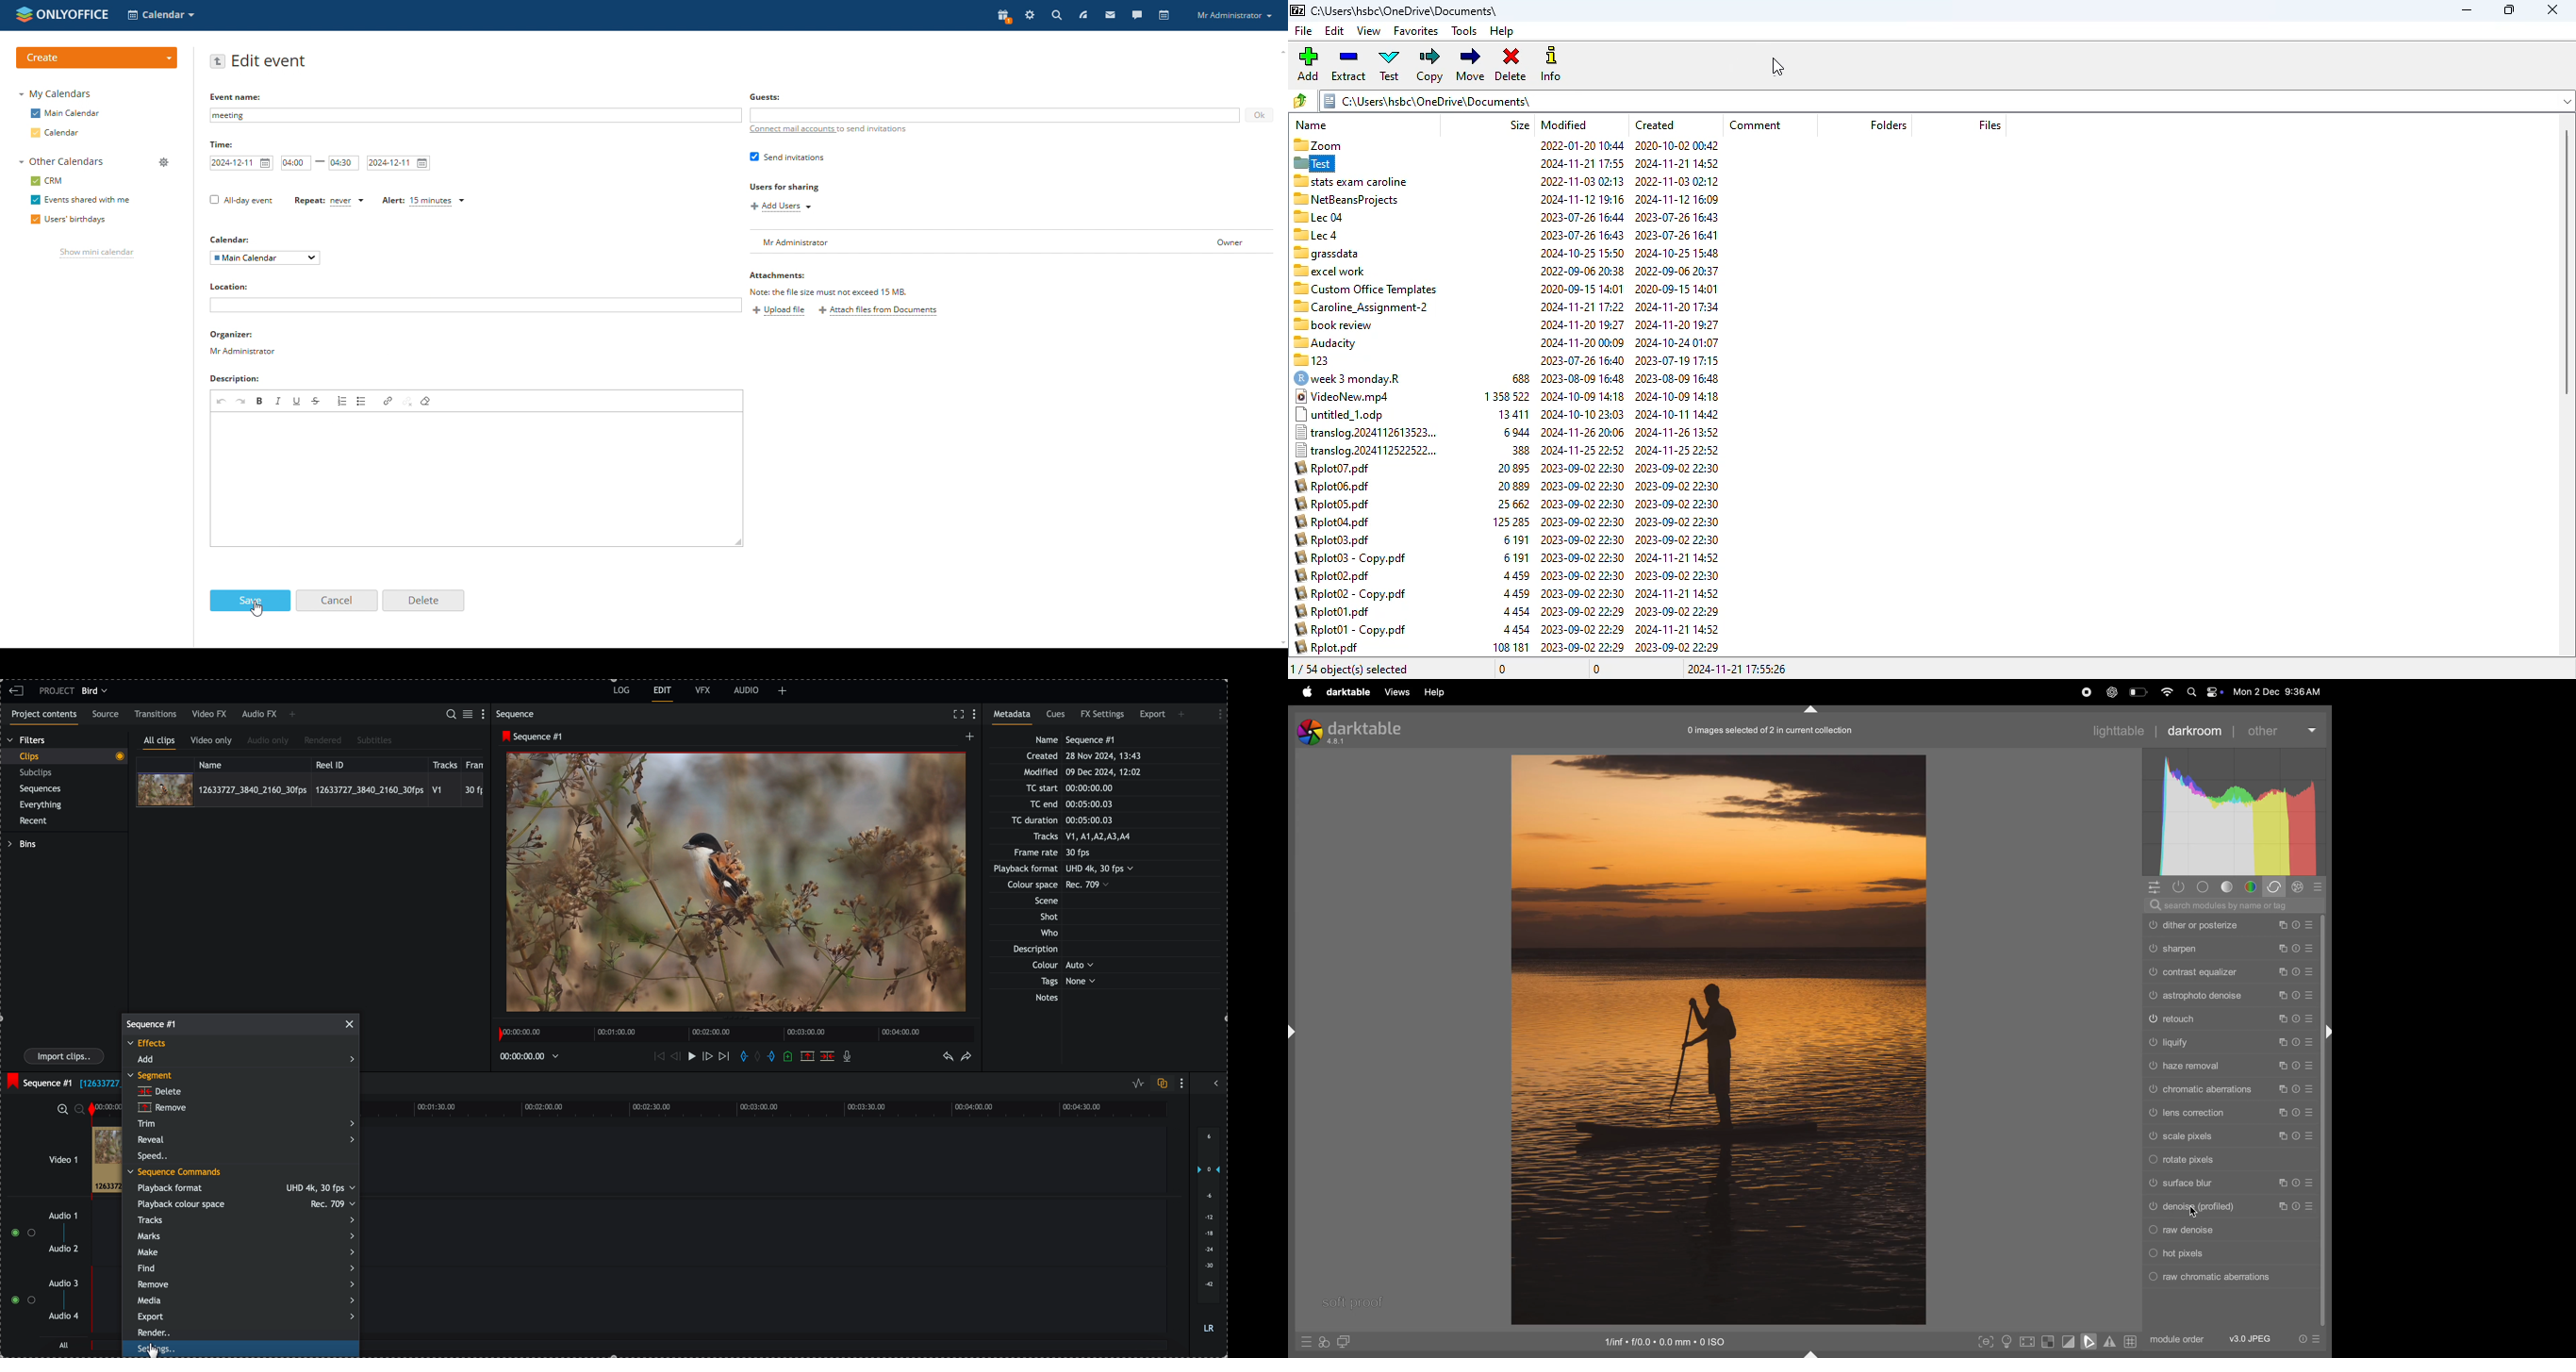  Describe the element at coordinates (469, 480) in the screenshot. I see `add description` at that location.